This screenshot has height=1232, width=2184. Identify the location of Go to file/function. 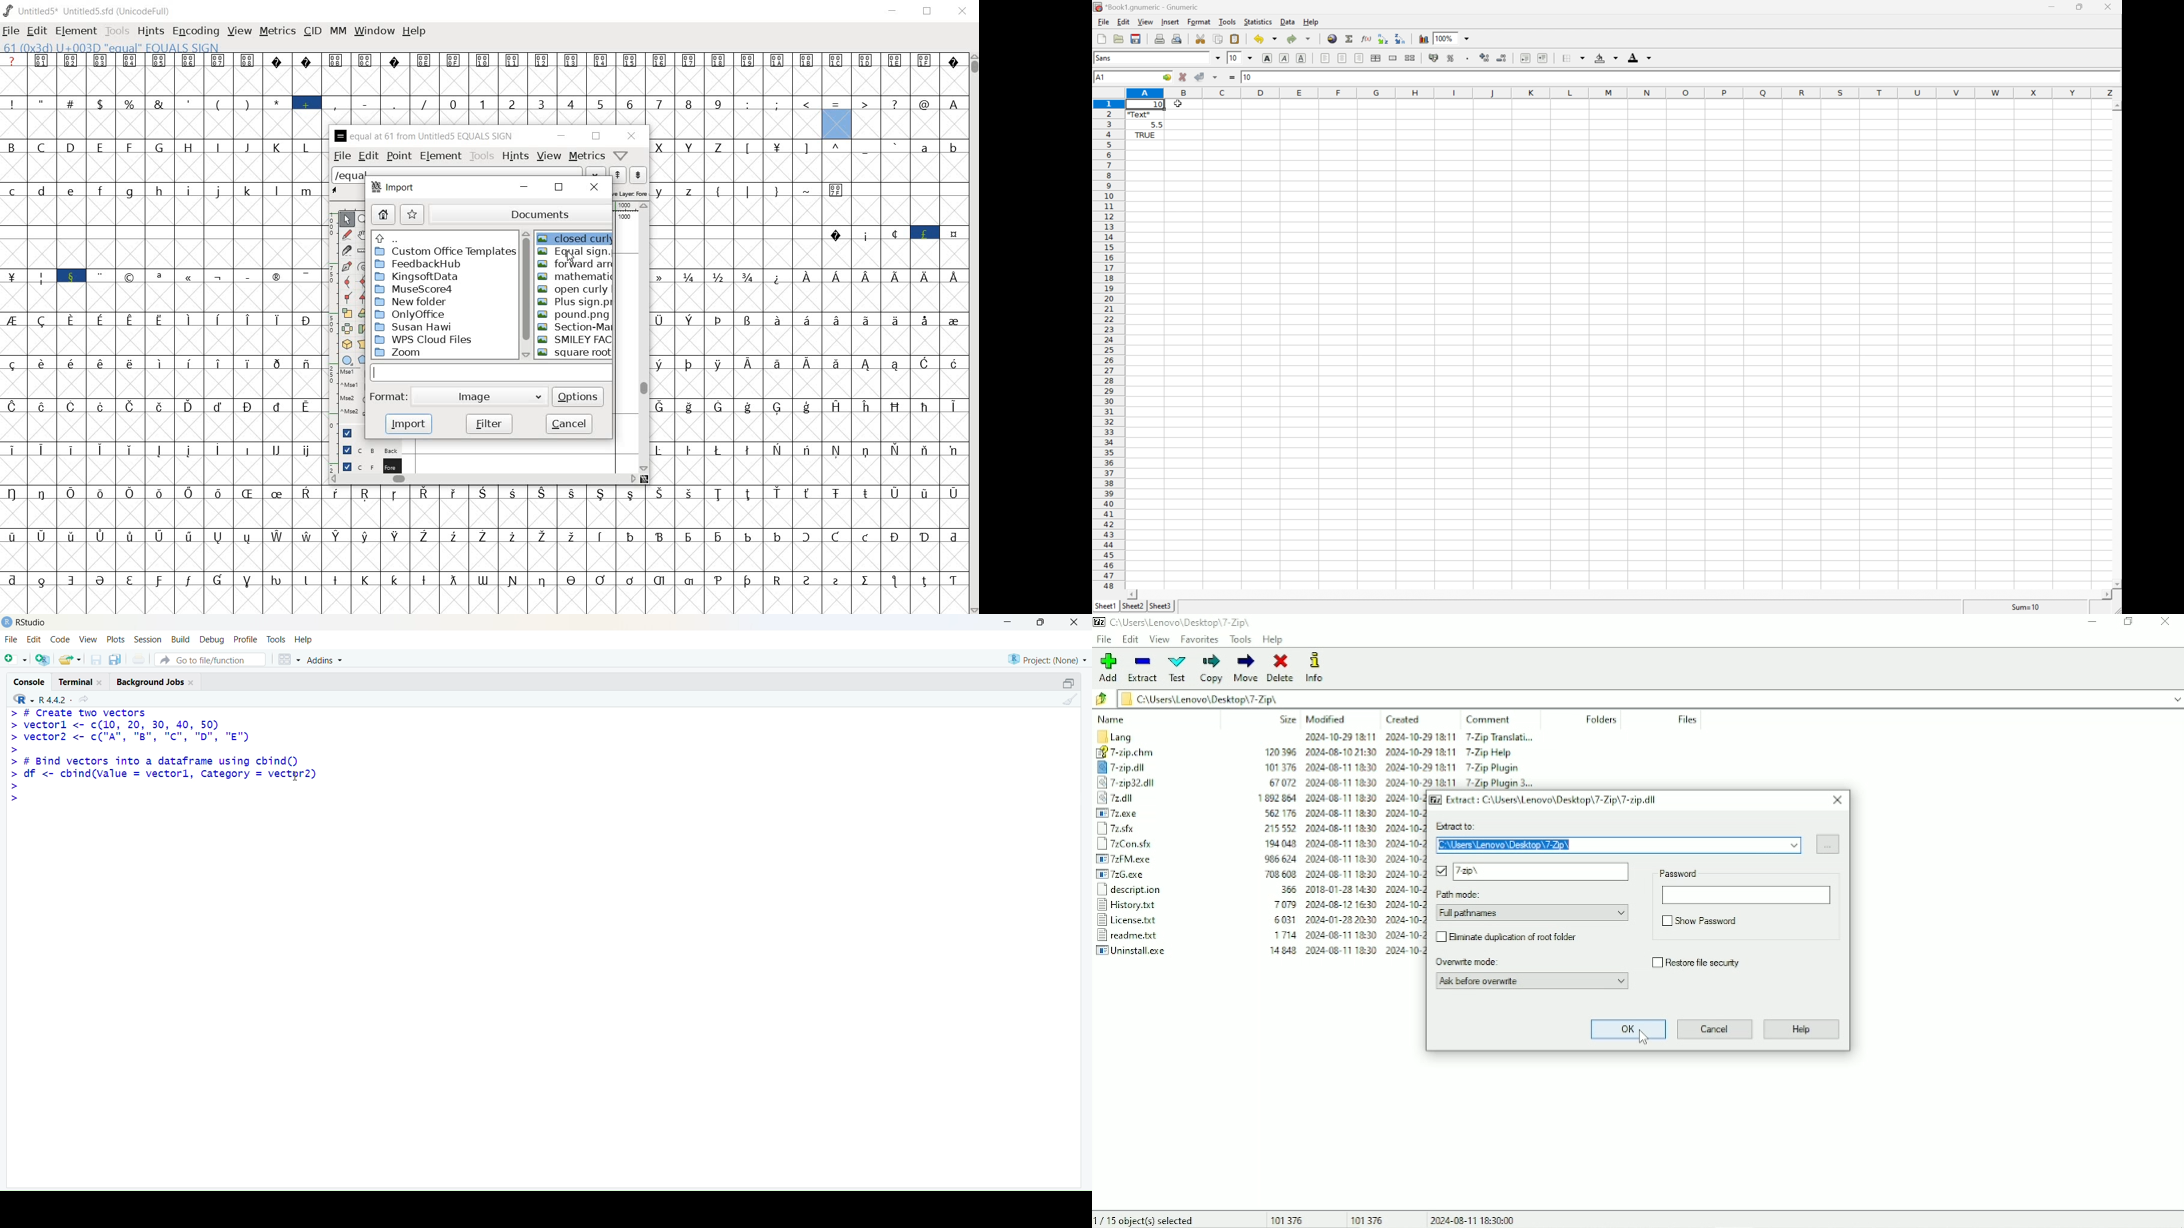
(210, 660).